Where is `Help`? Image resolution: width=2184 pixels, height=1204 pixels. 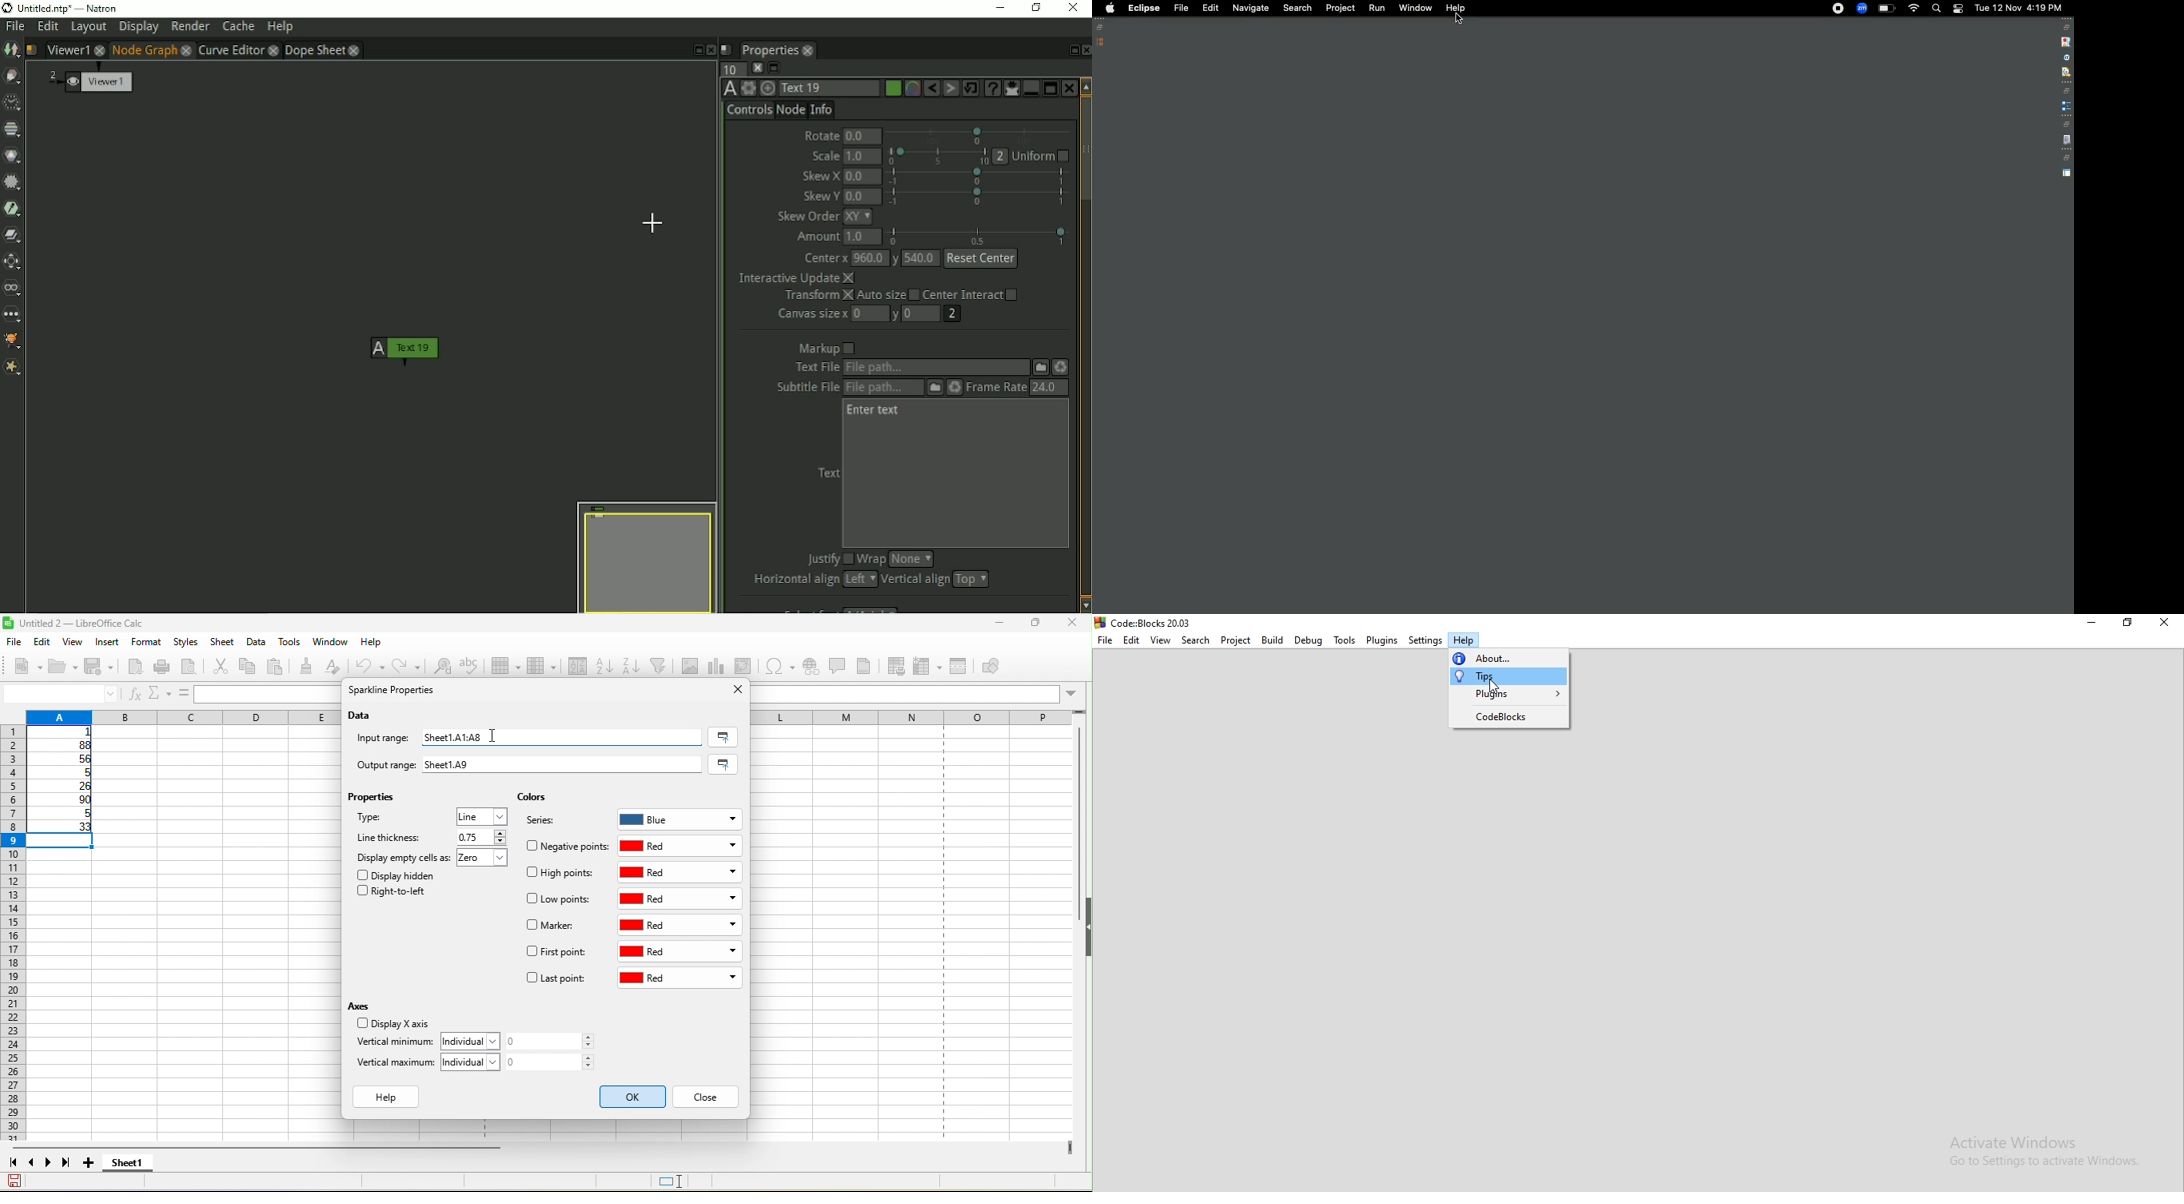
Help is located at coordinates (1462, 641).